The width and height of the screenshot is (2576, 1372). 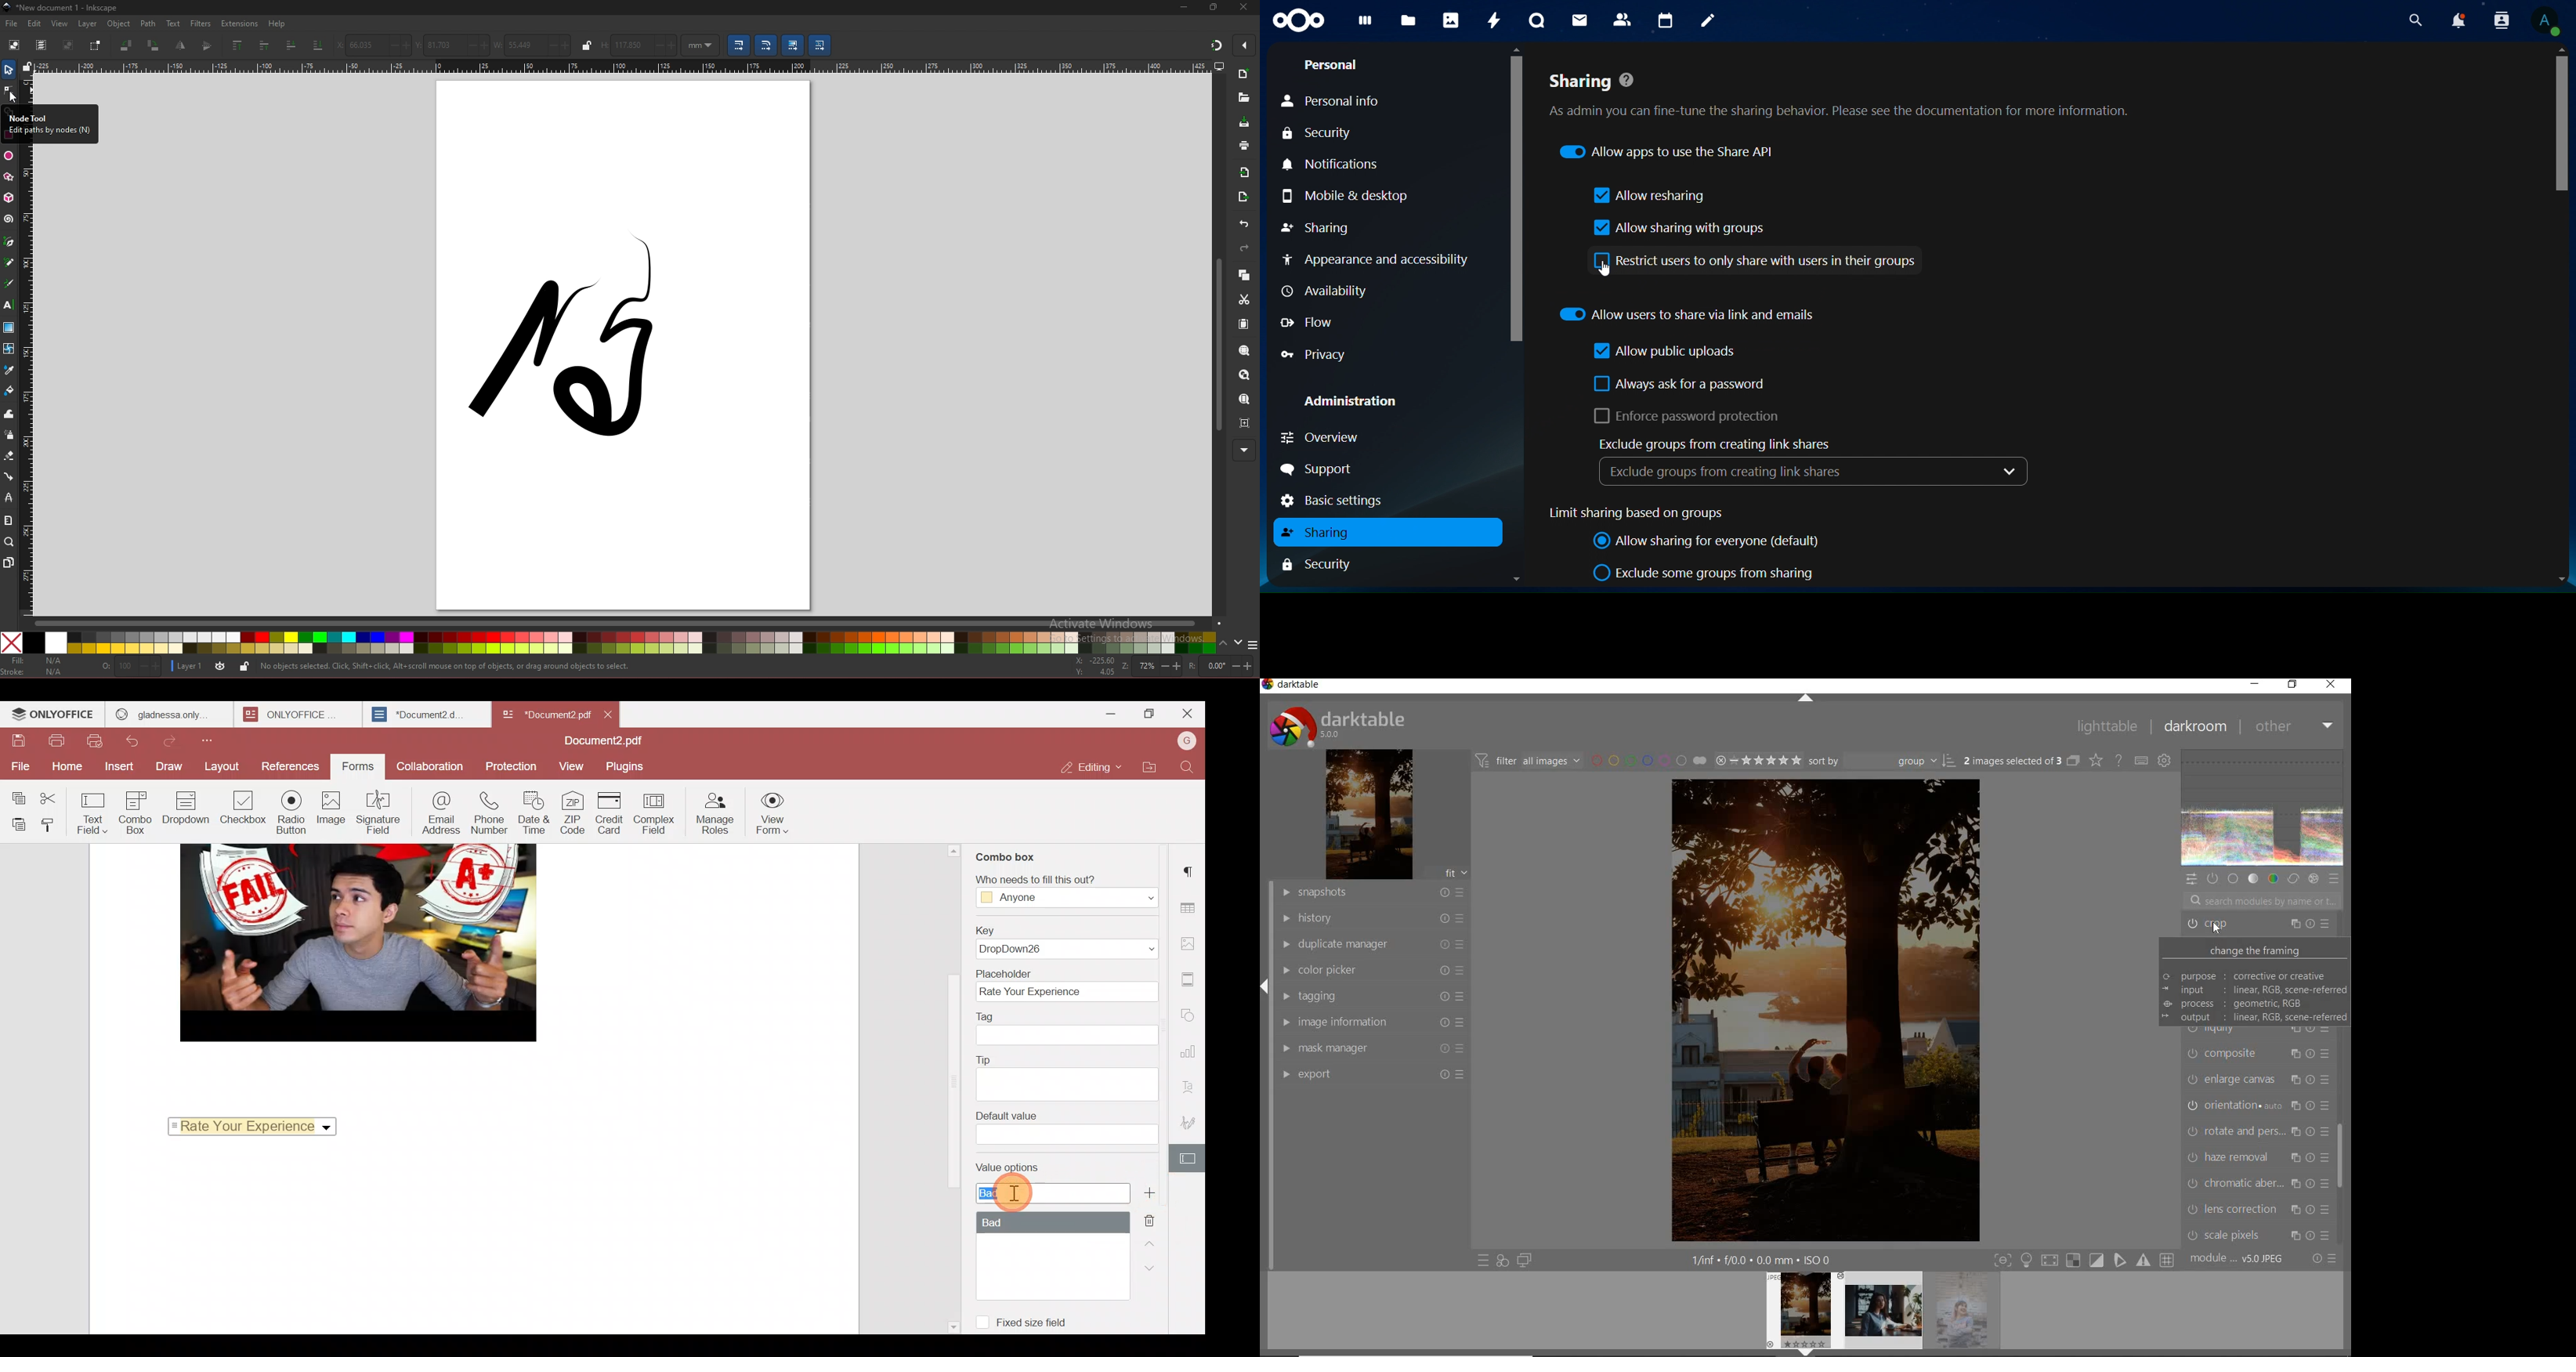 What do you see at coordinates (9, 562) in the screenshot?
I see `pages` at bounding box center [9, 562].